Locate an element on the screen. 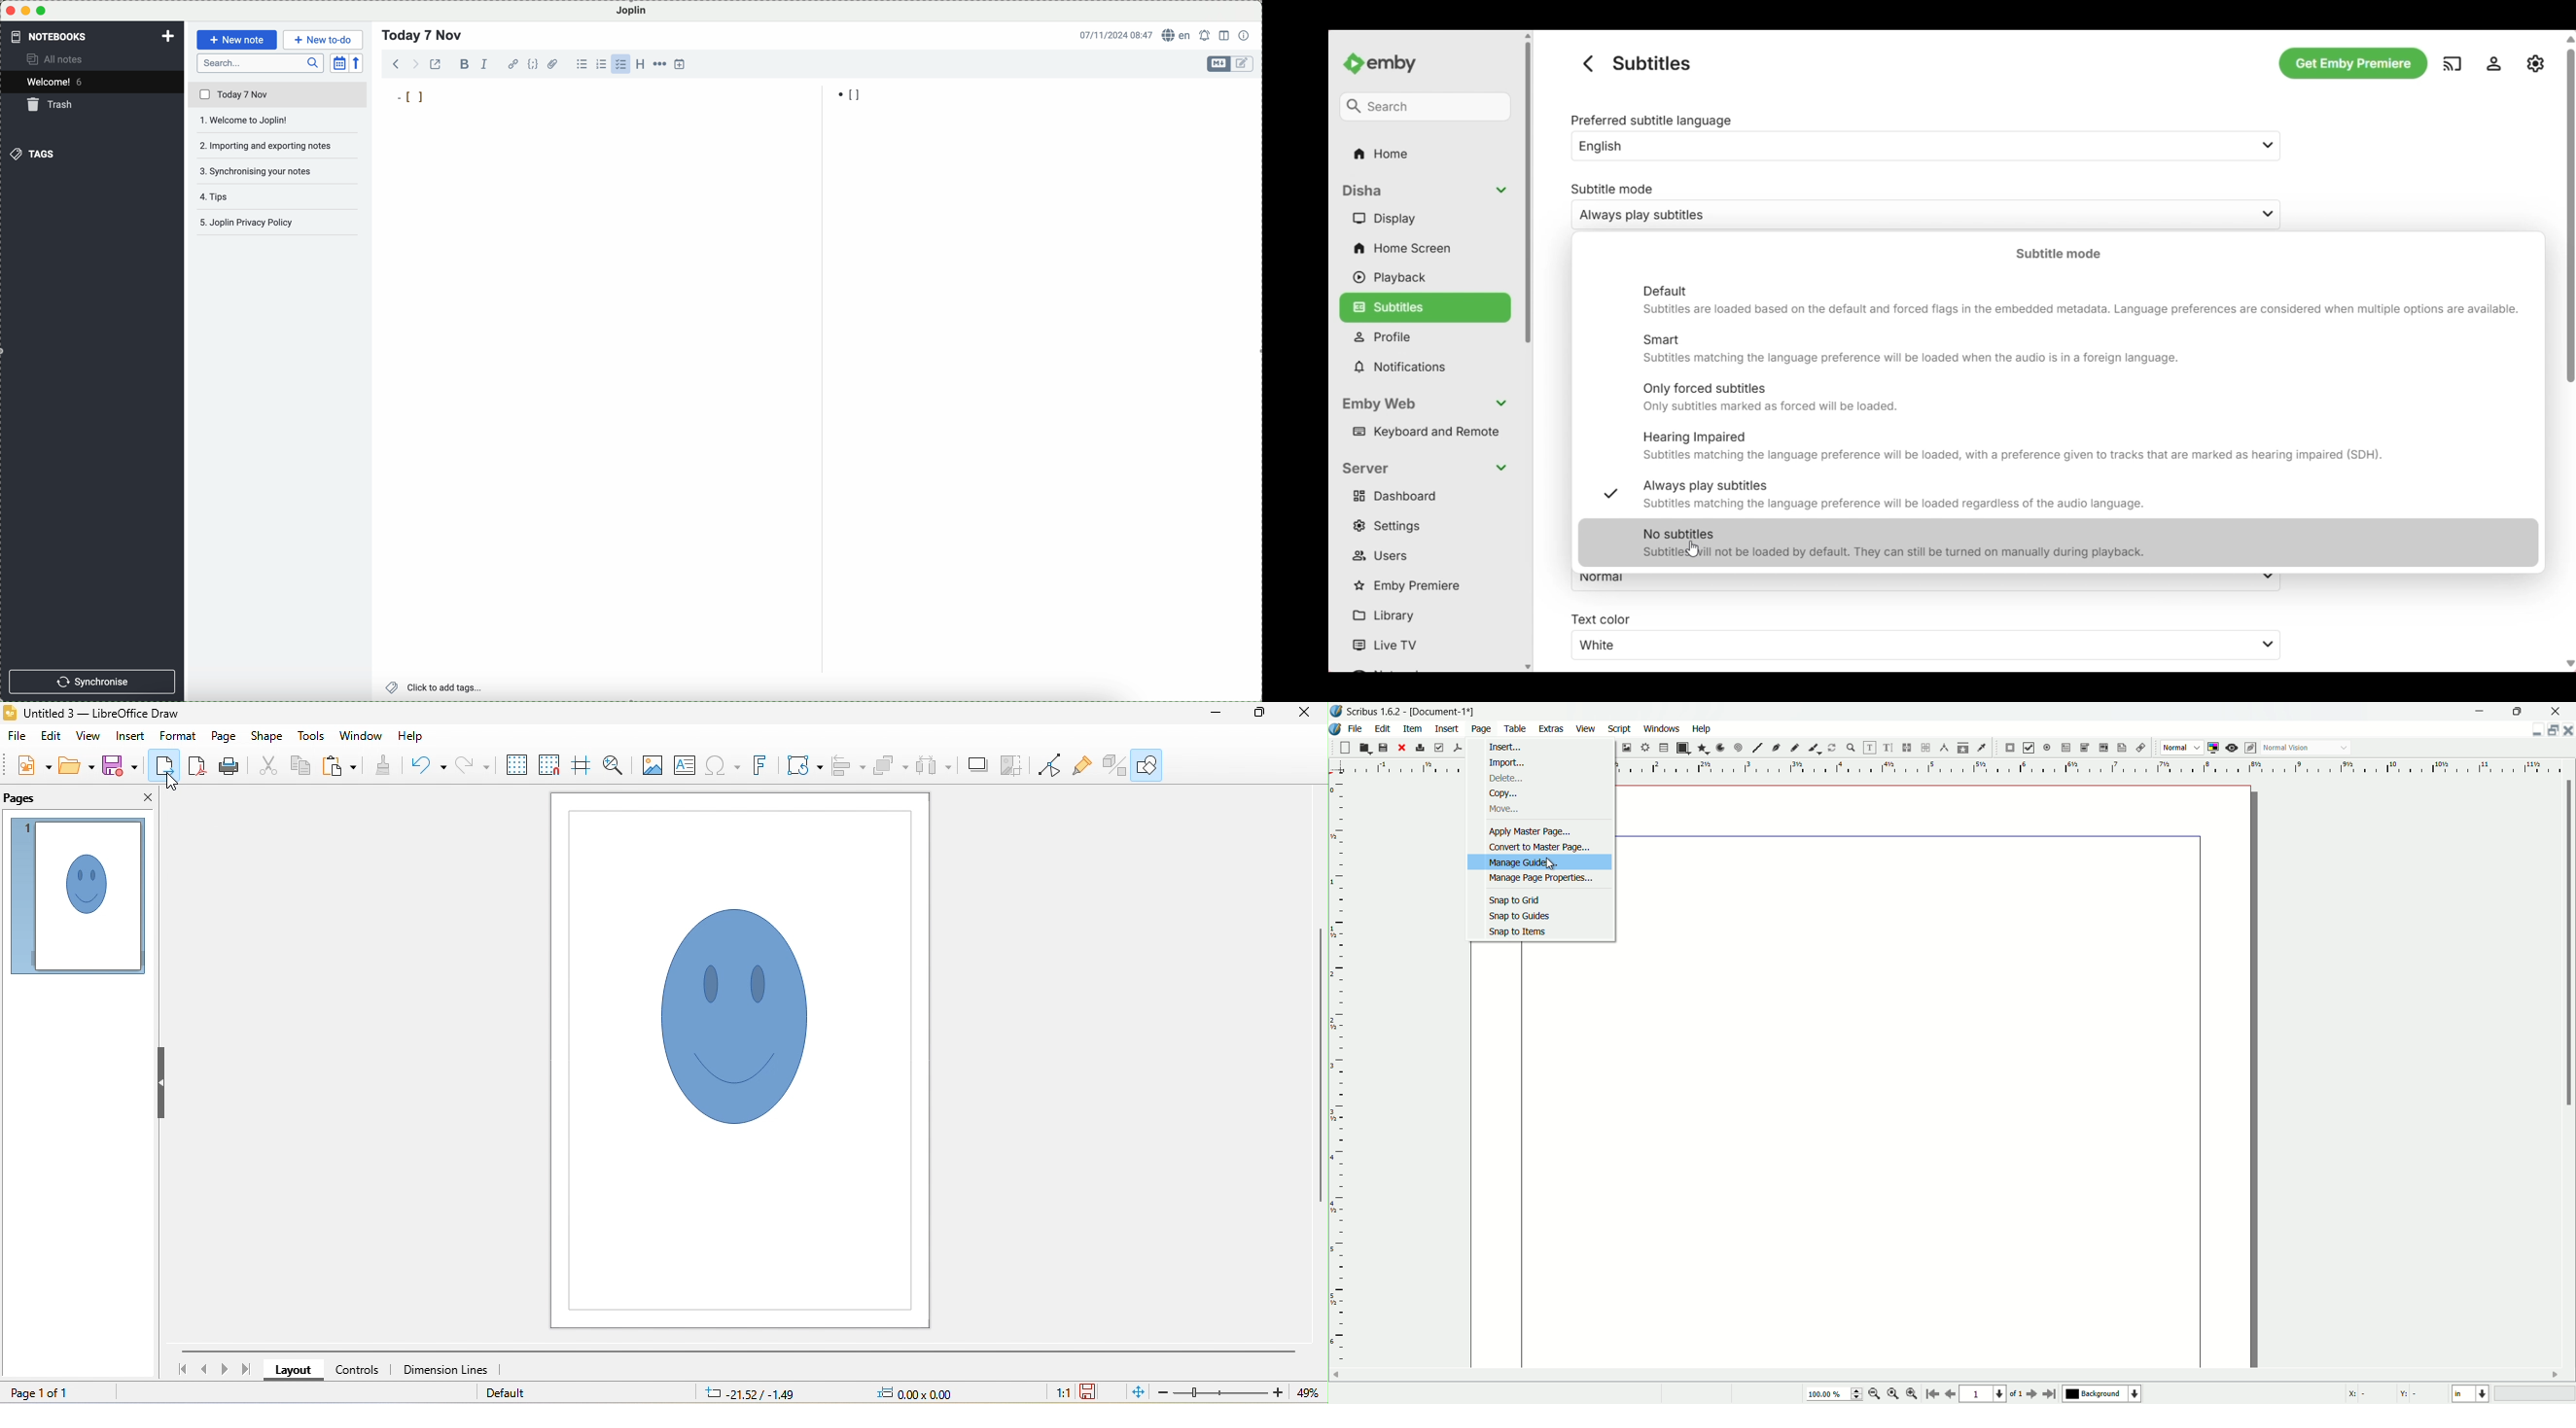 This screenshot has height=1428, width=2576. add tags is located at coordinates (436, 688).